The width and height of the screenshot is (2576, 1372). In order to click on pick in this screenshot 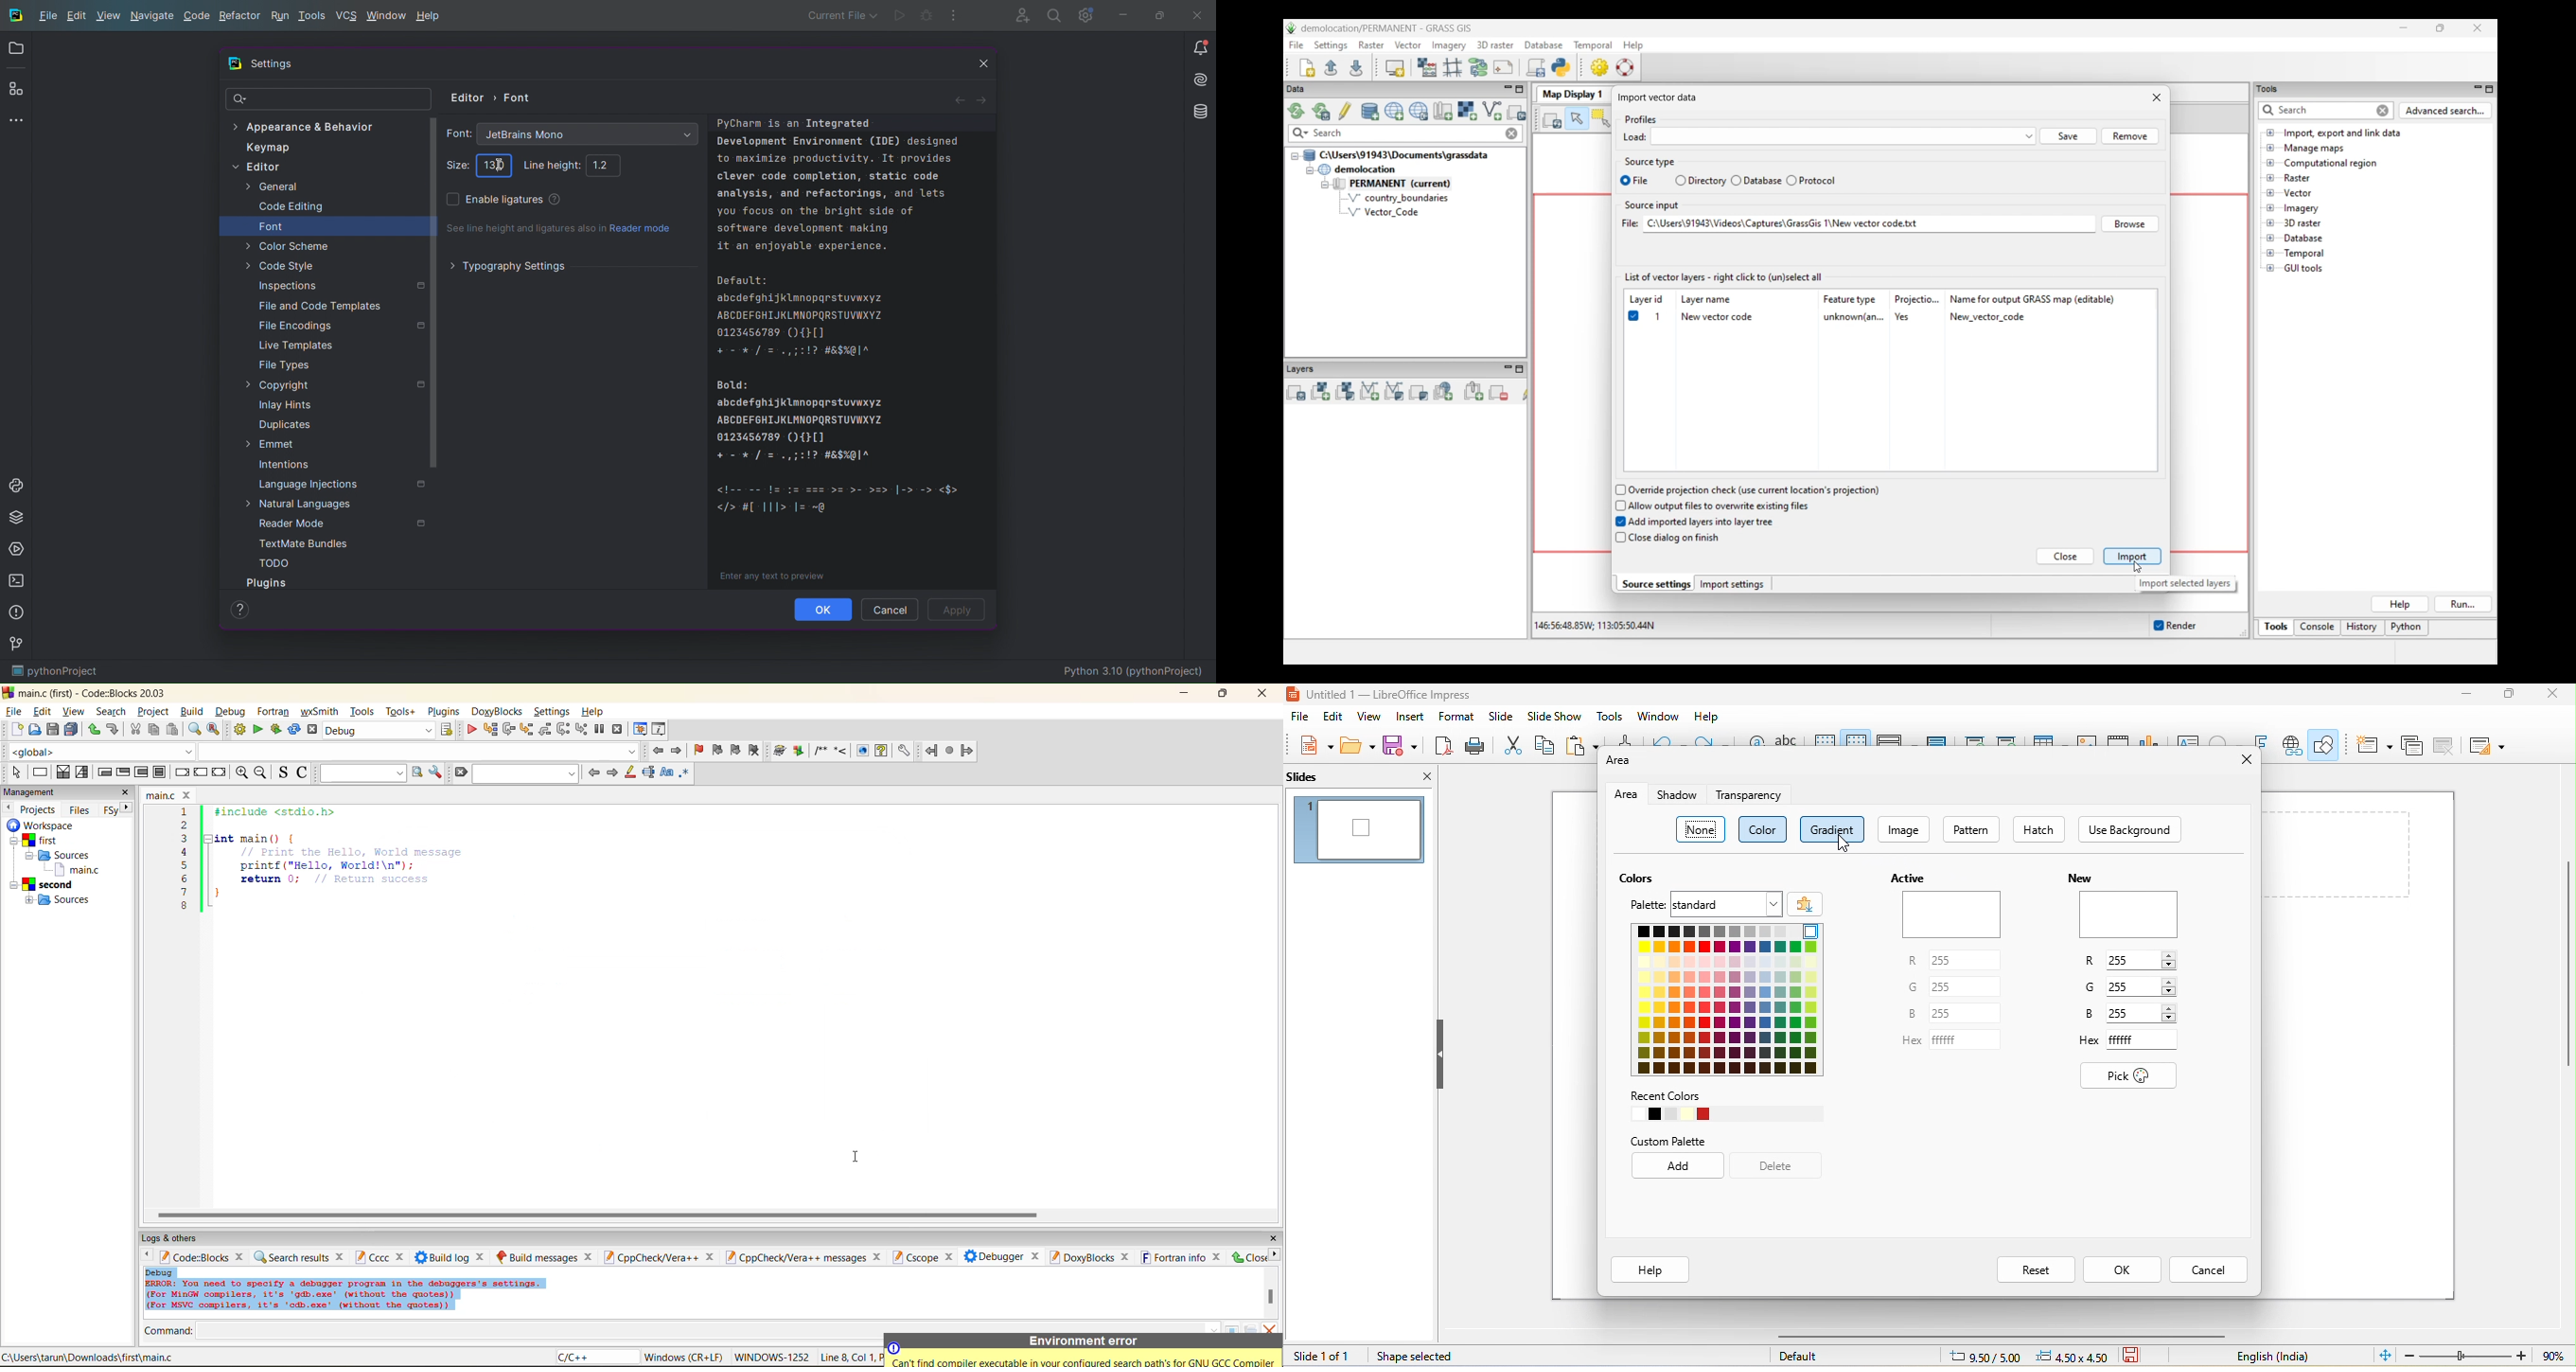, I will do `click(2138, 1077)`.